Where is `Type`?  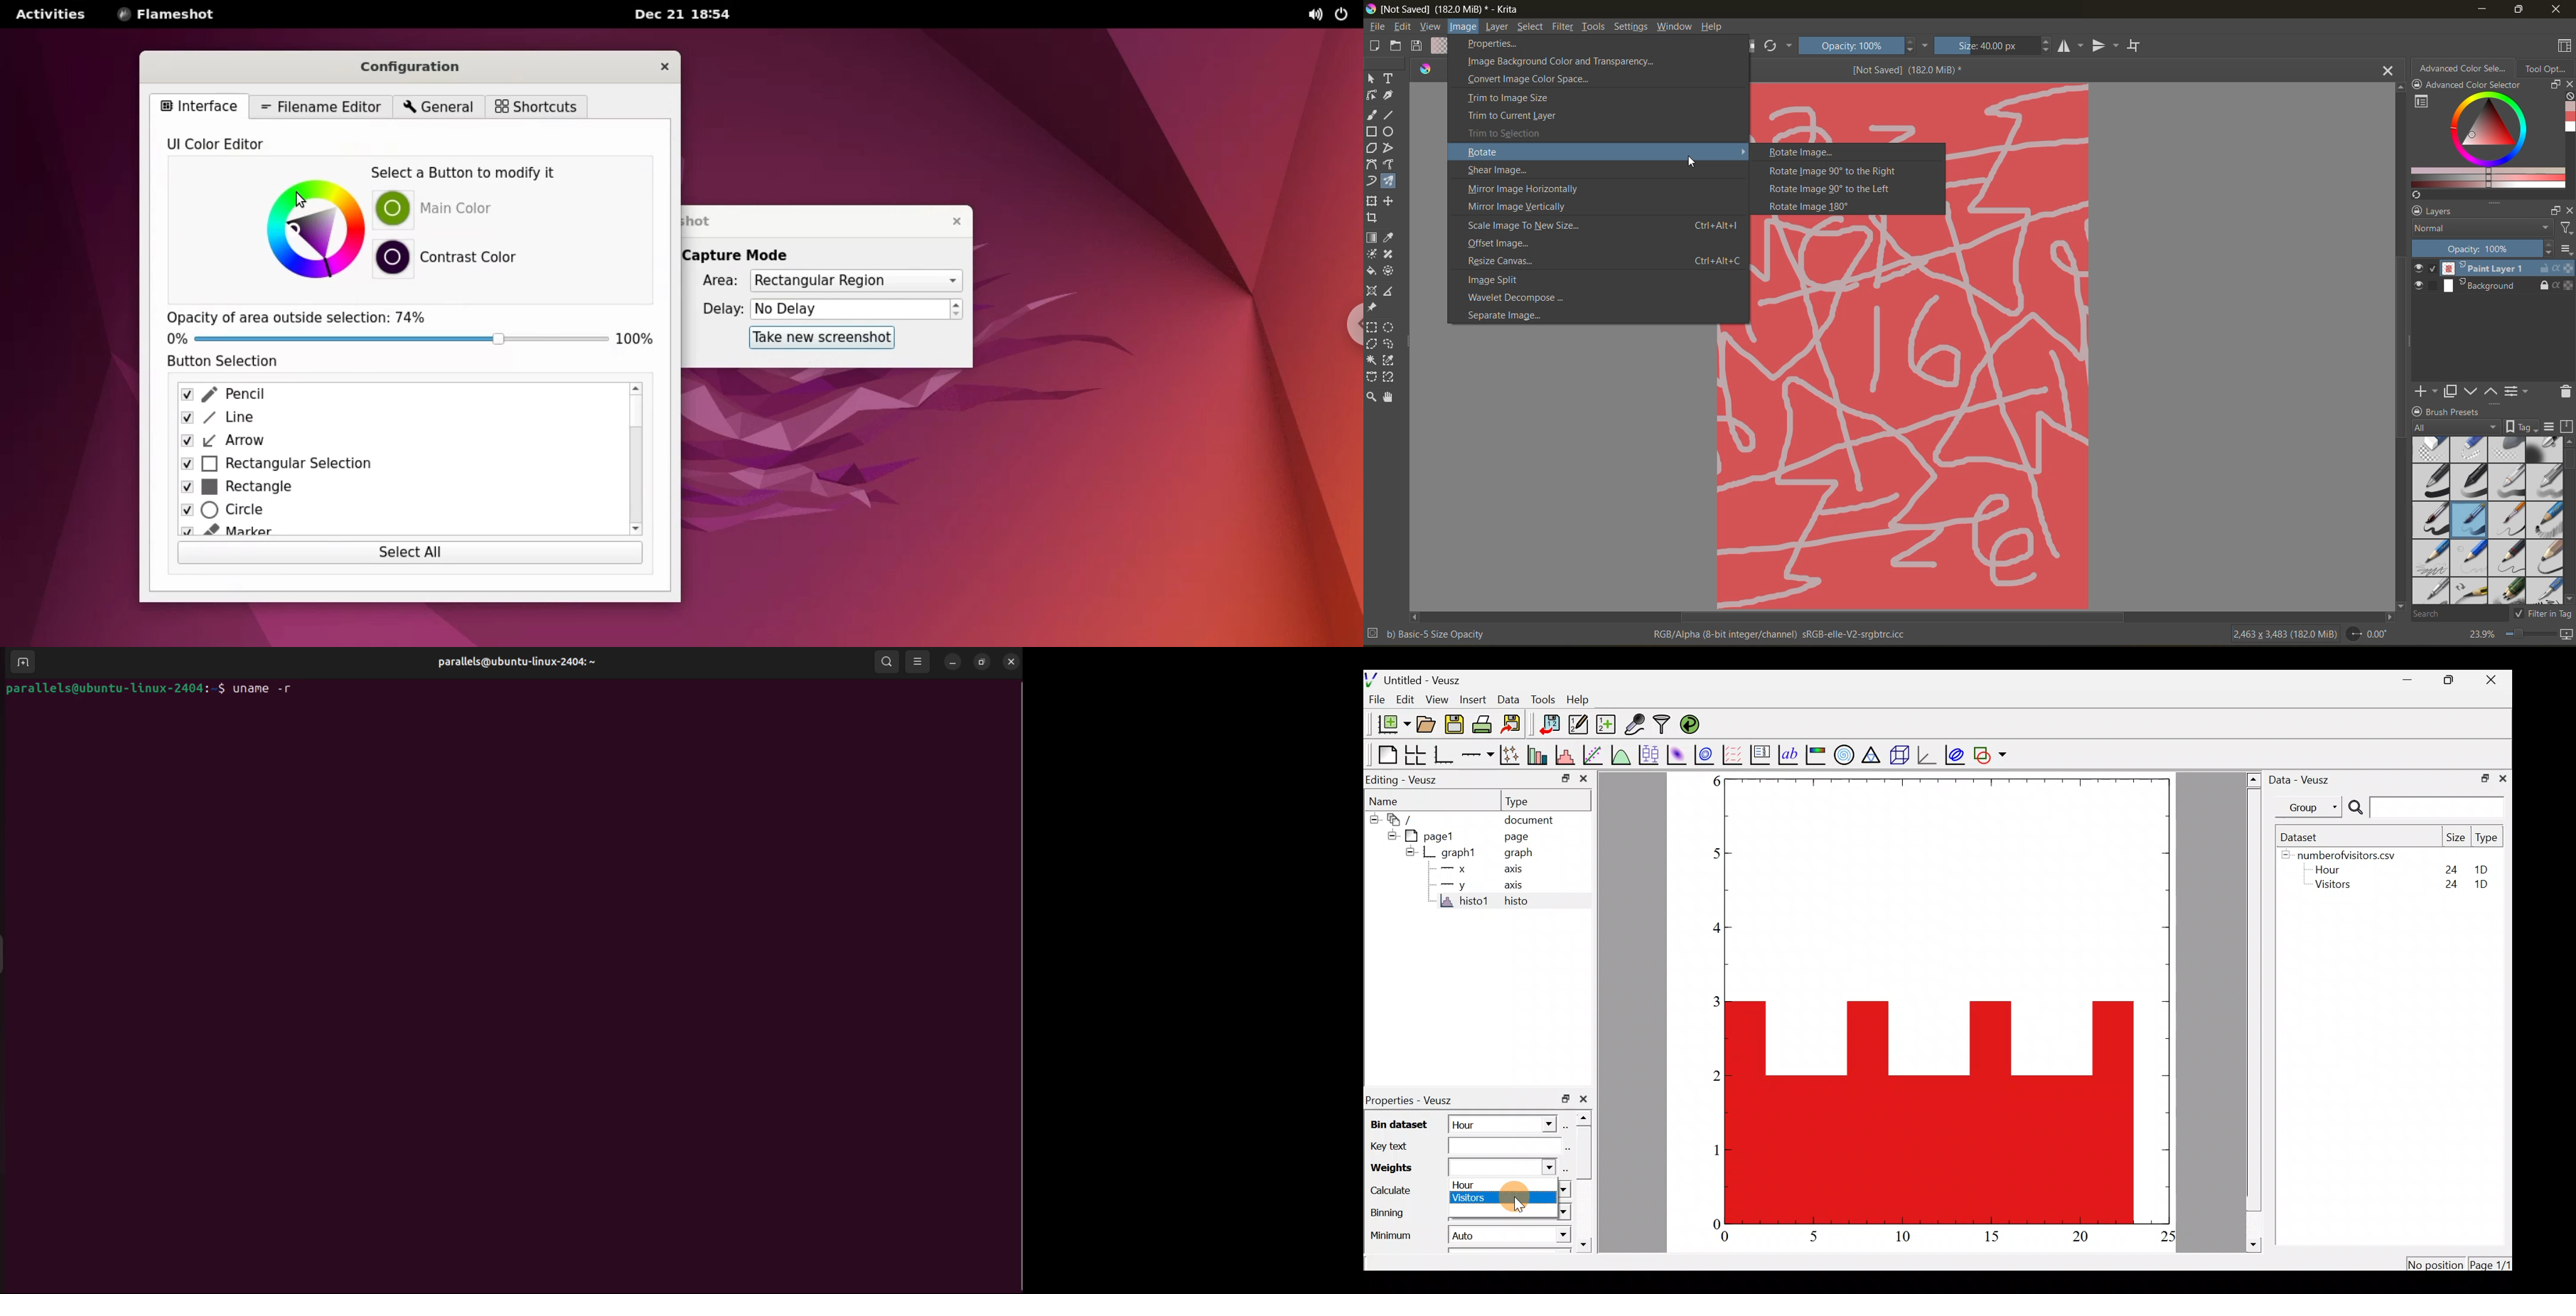 Type is located at coordinates (1524, 801).